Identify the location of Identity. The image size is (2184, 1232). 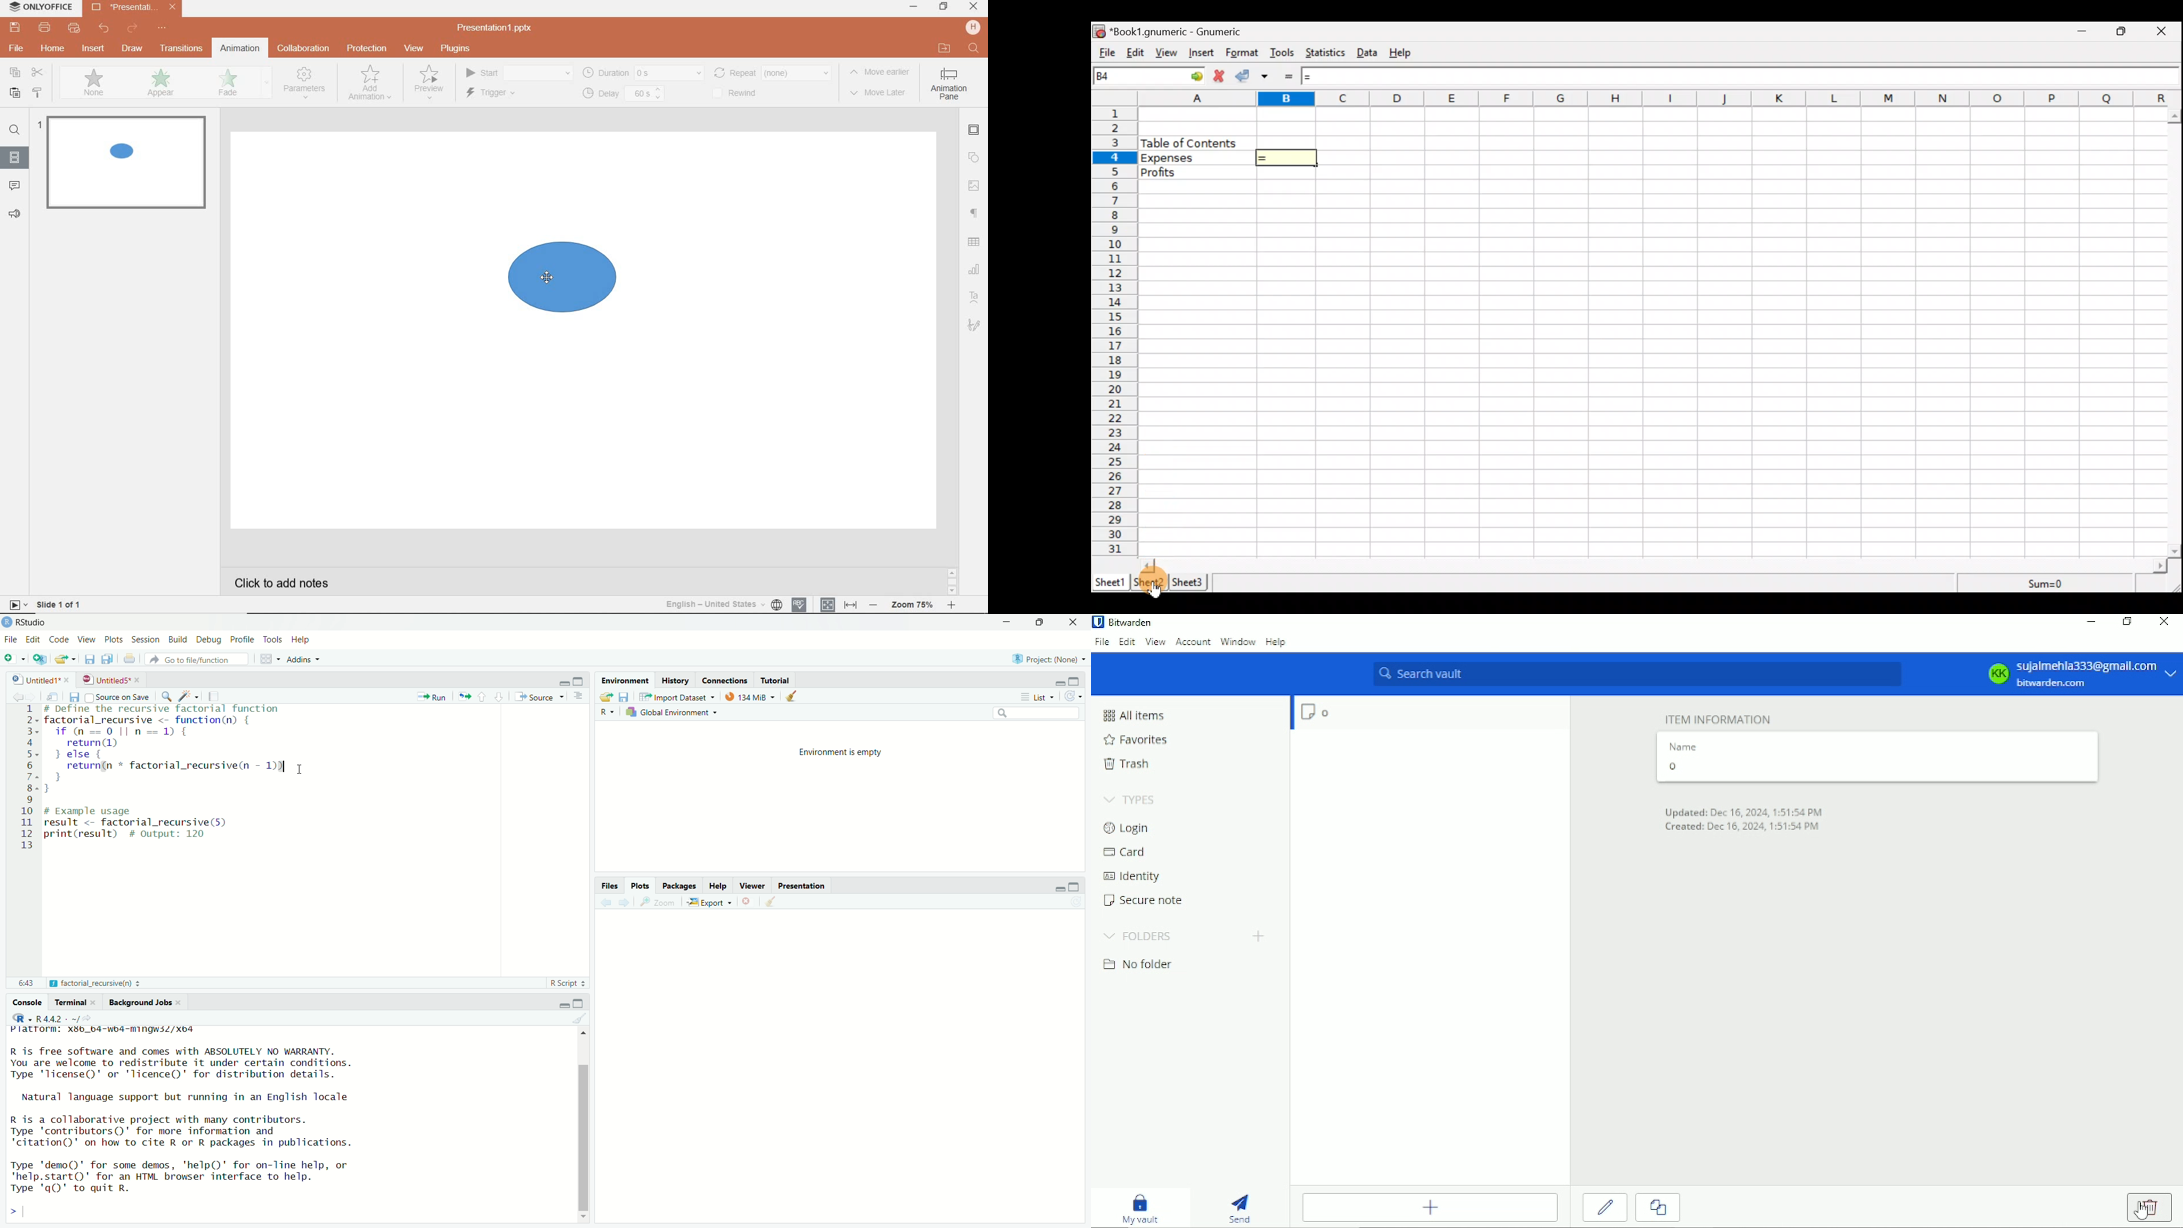
(1133, 876).